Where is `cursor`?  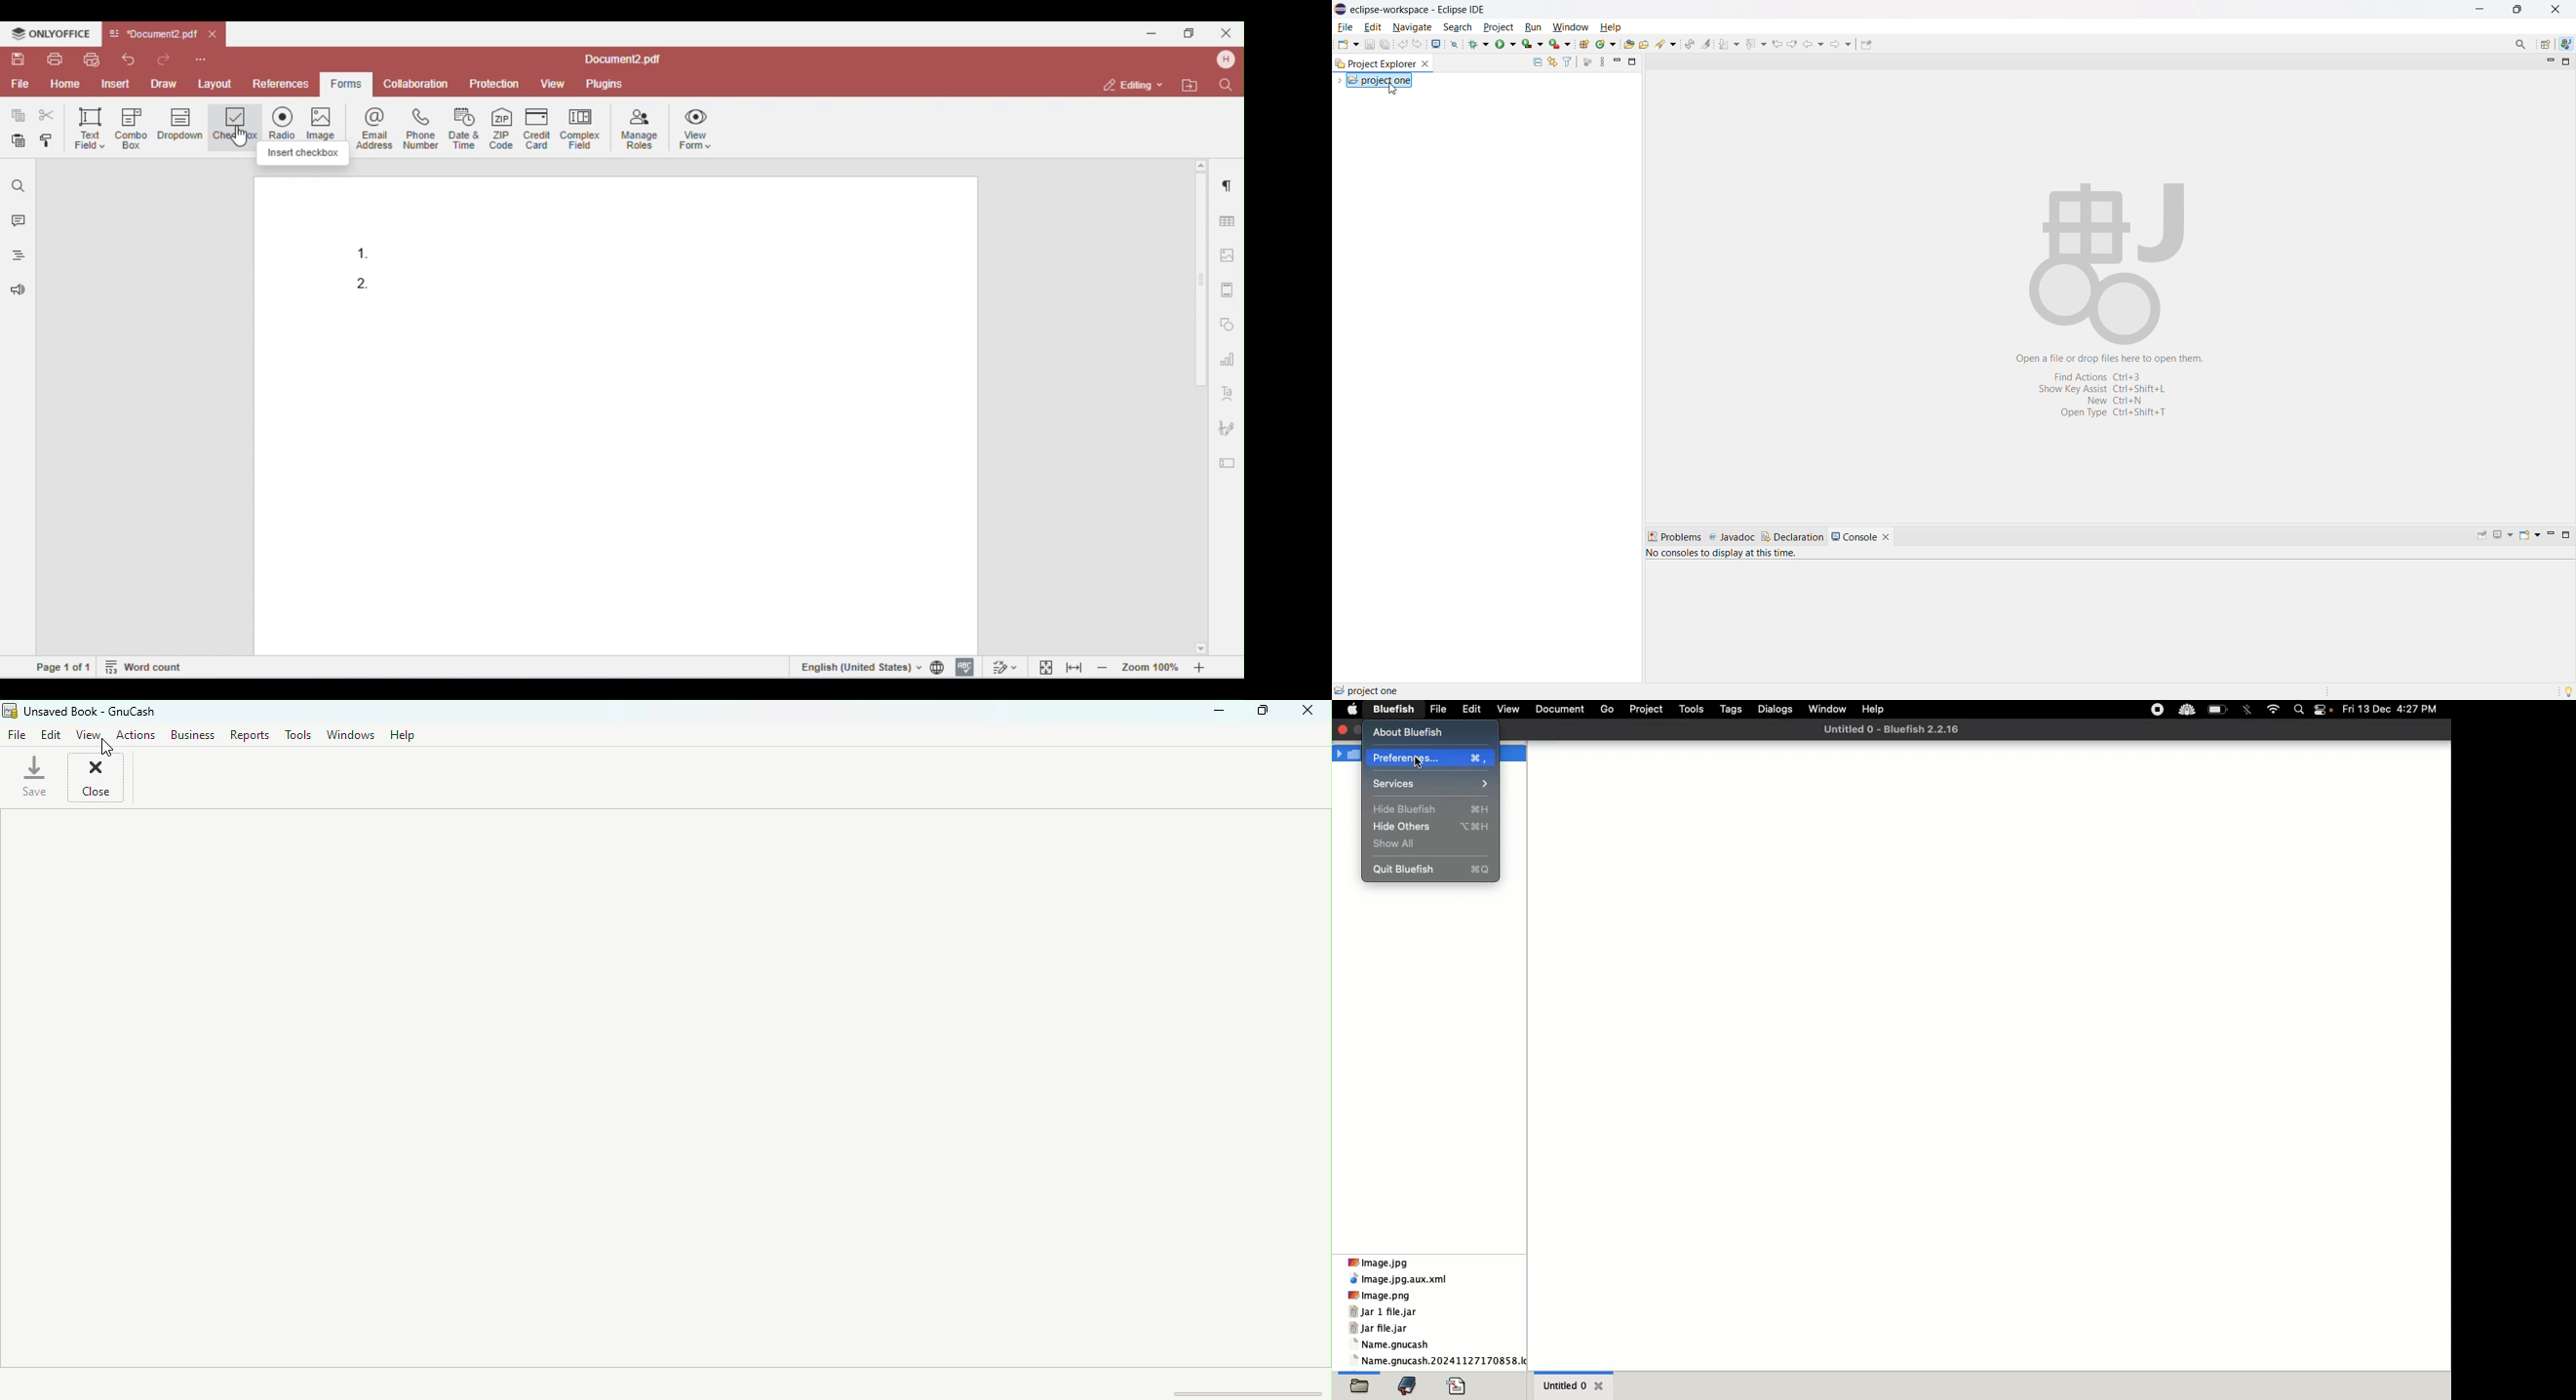
cursor is located at coordinates (1426, 763).